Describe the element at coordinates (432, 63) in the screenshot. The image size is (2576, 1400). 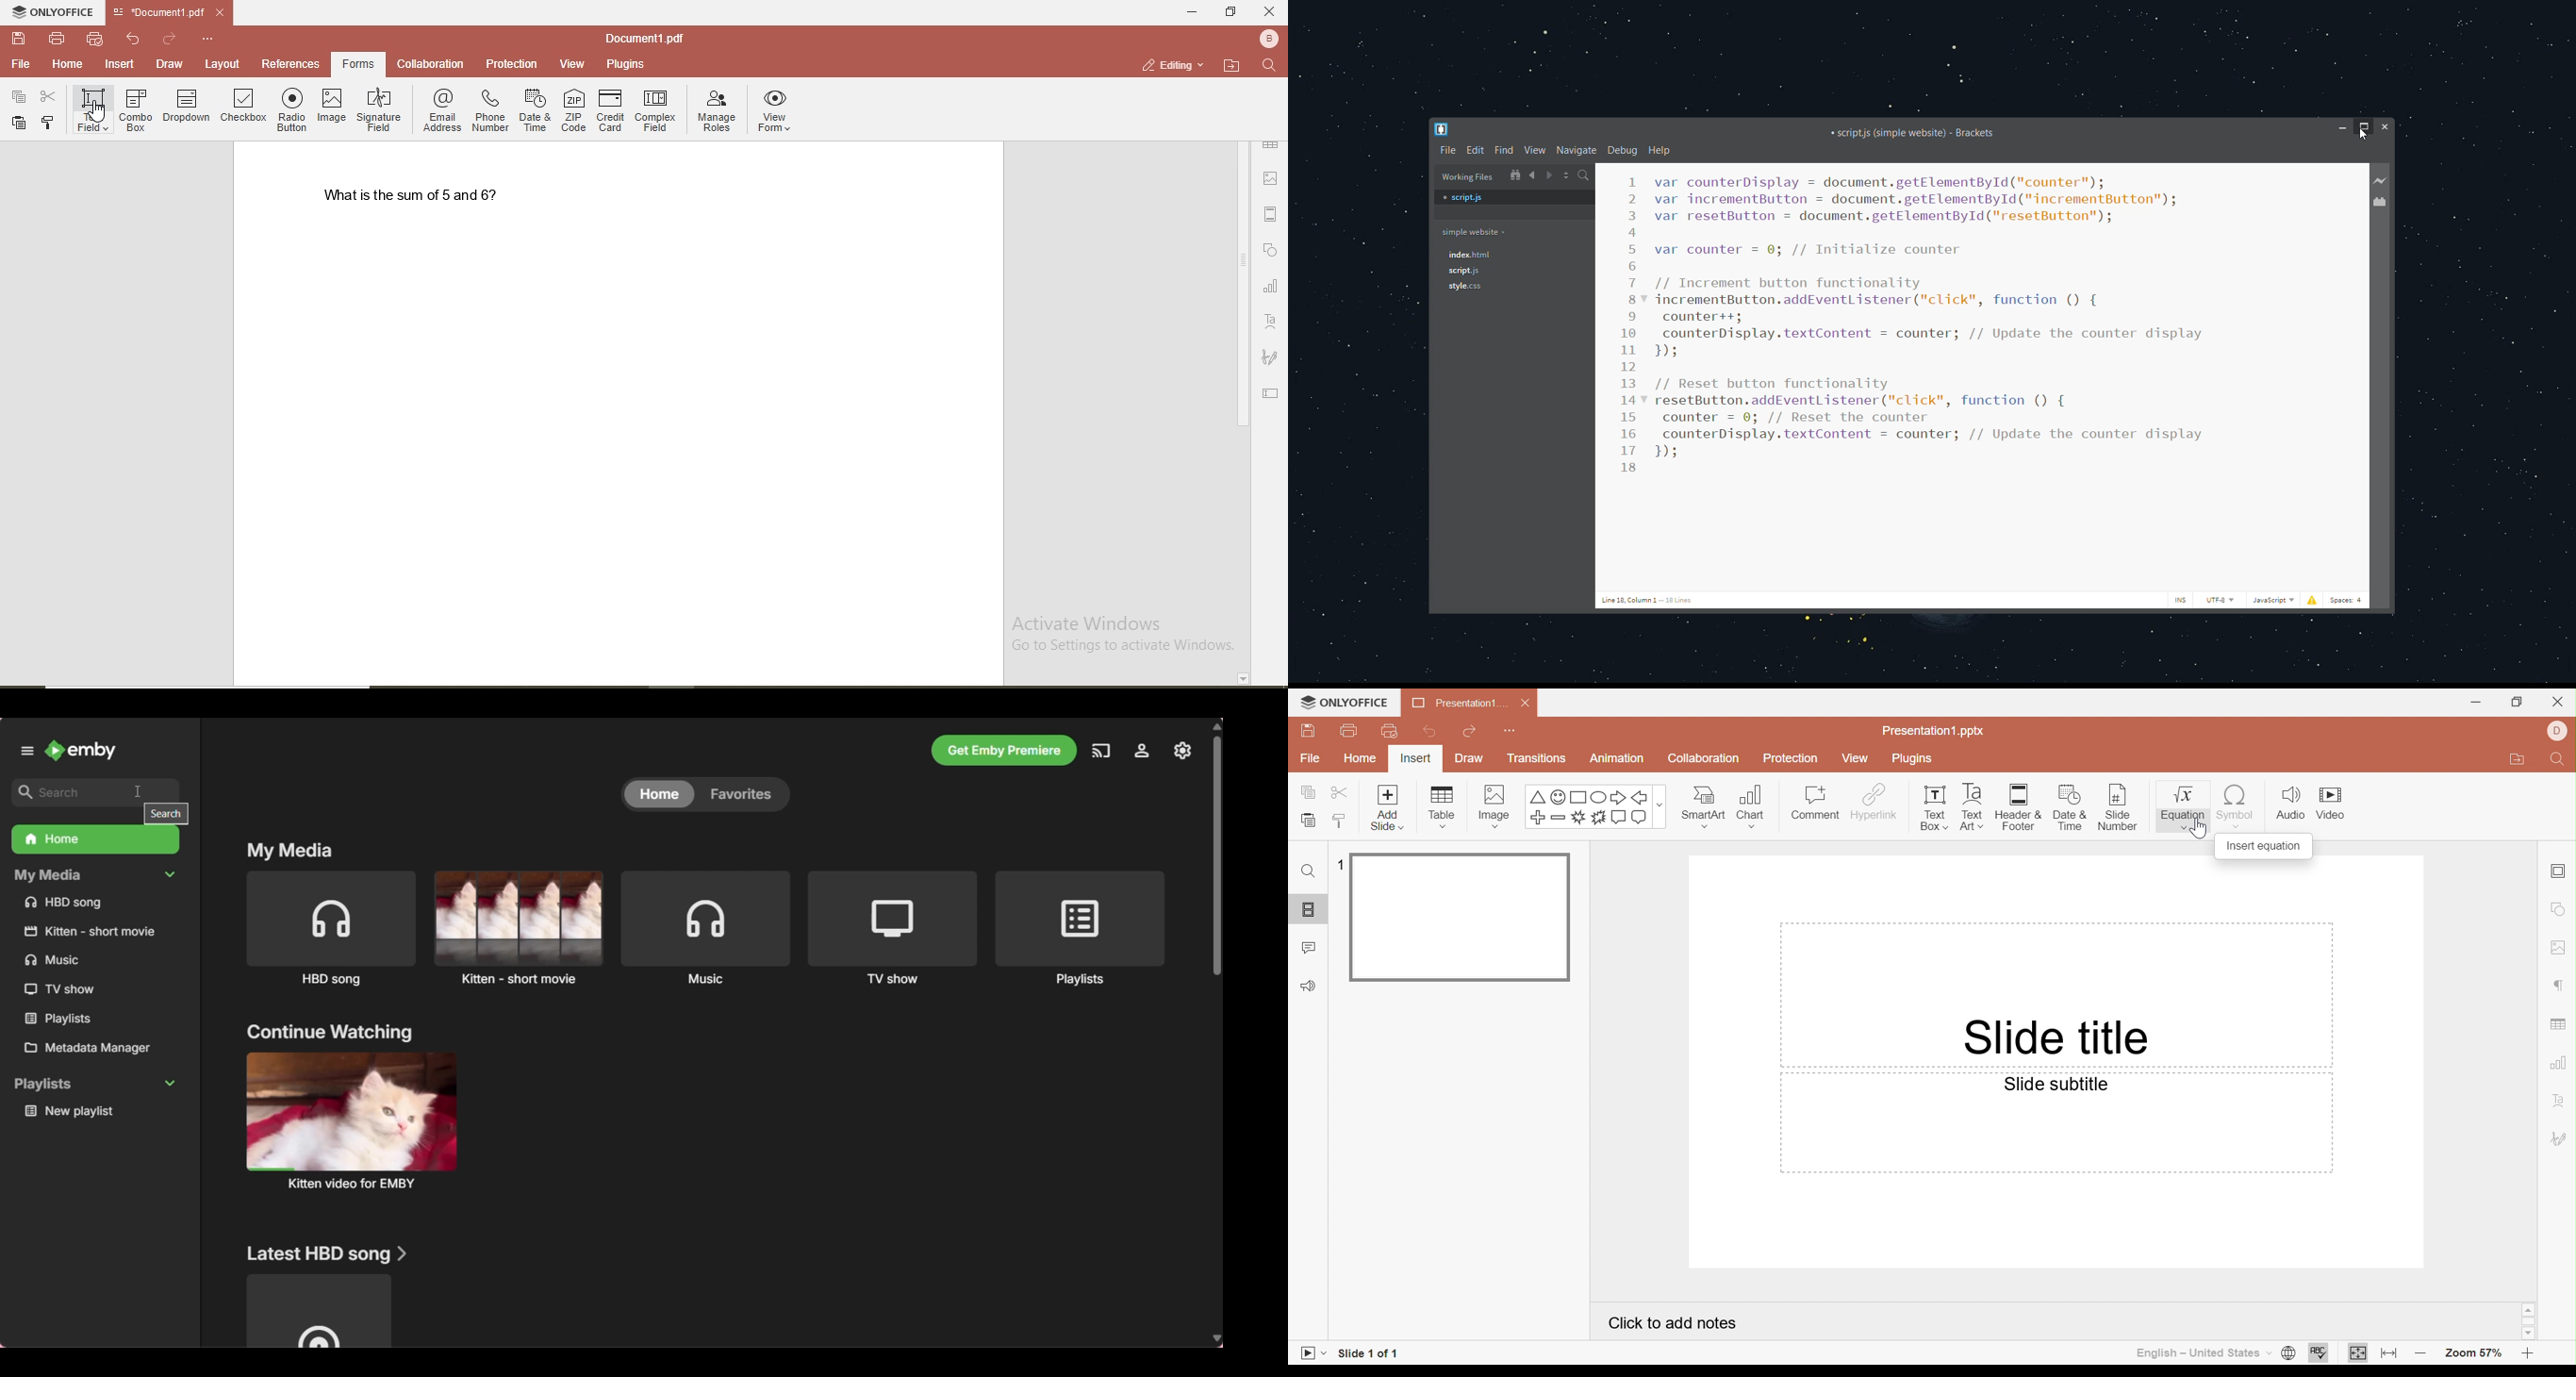
I see `collaboration` at that location.